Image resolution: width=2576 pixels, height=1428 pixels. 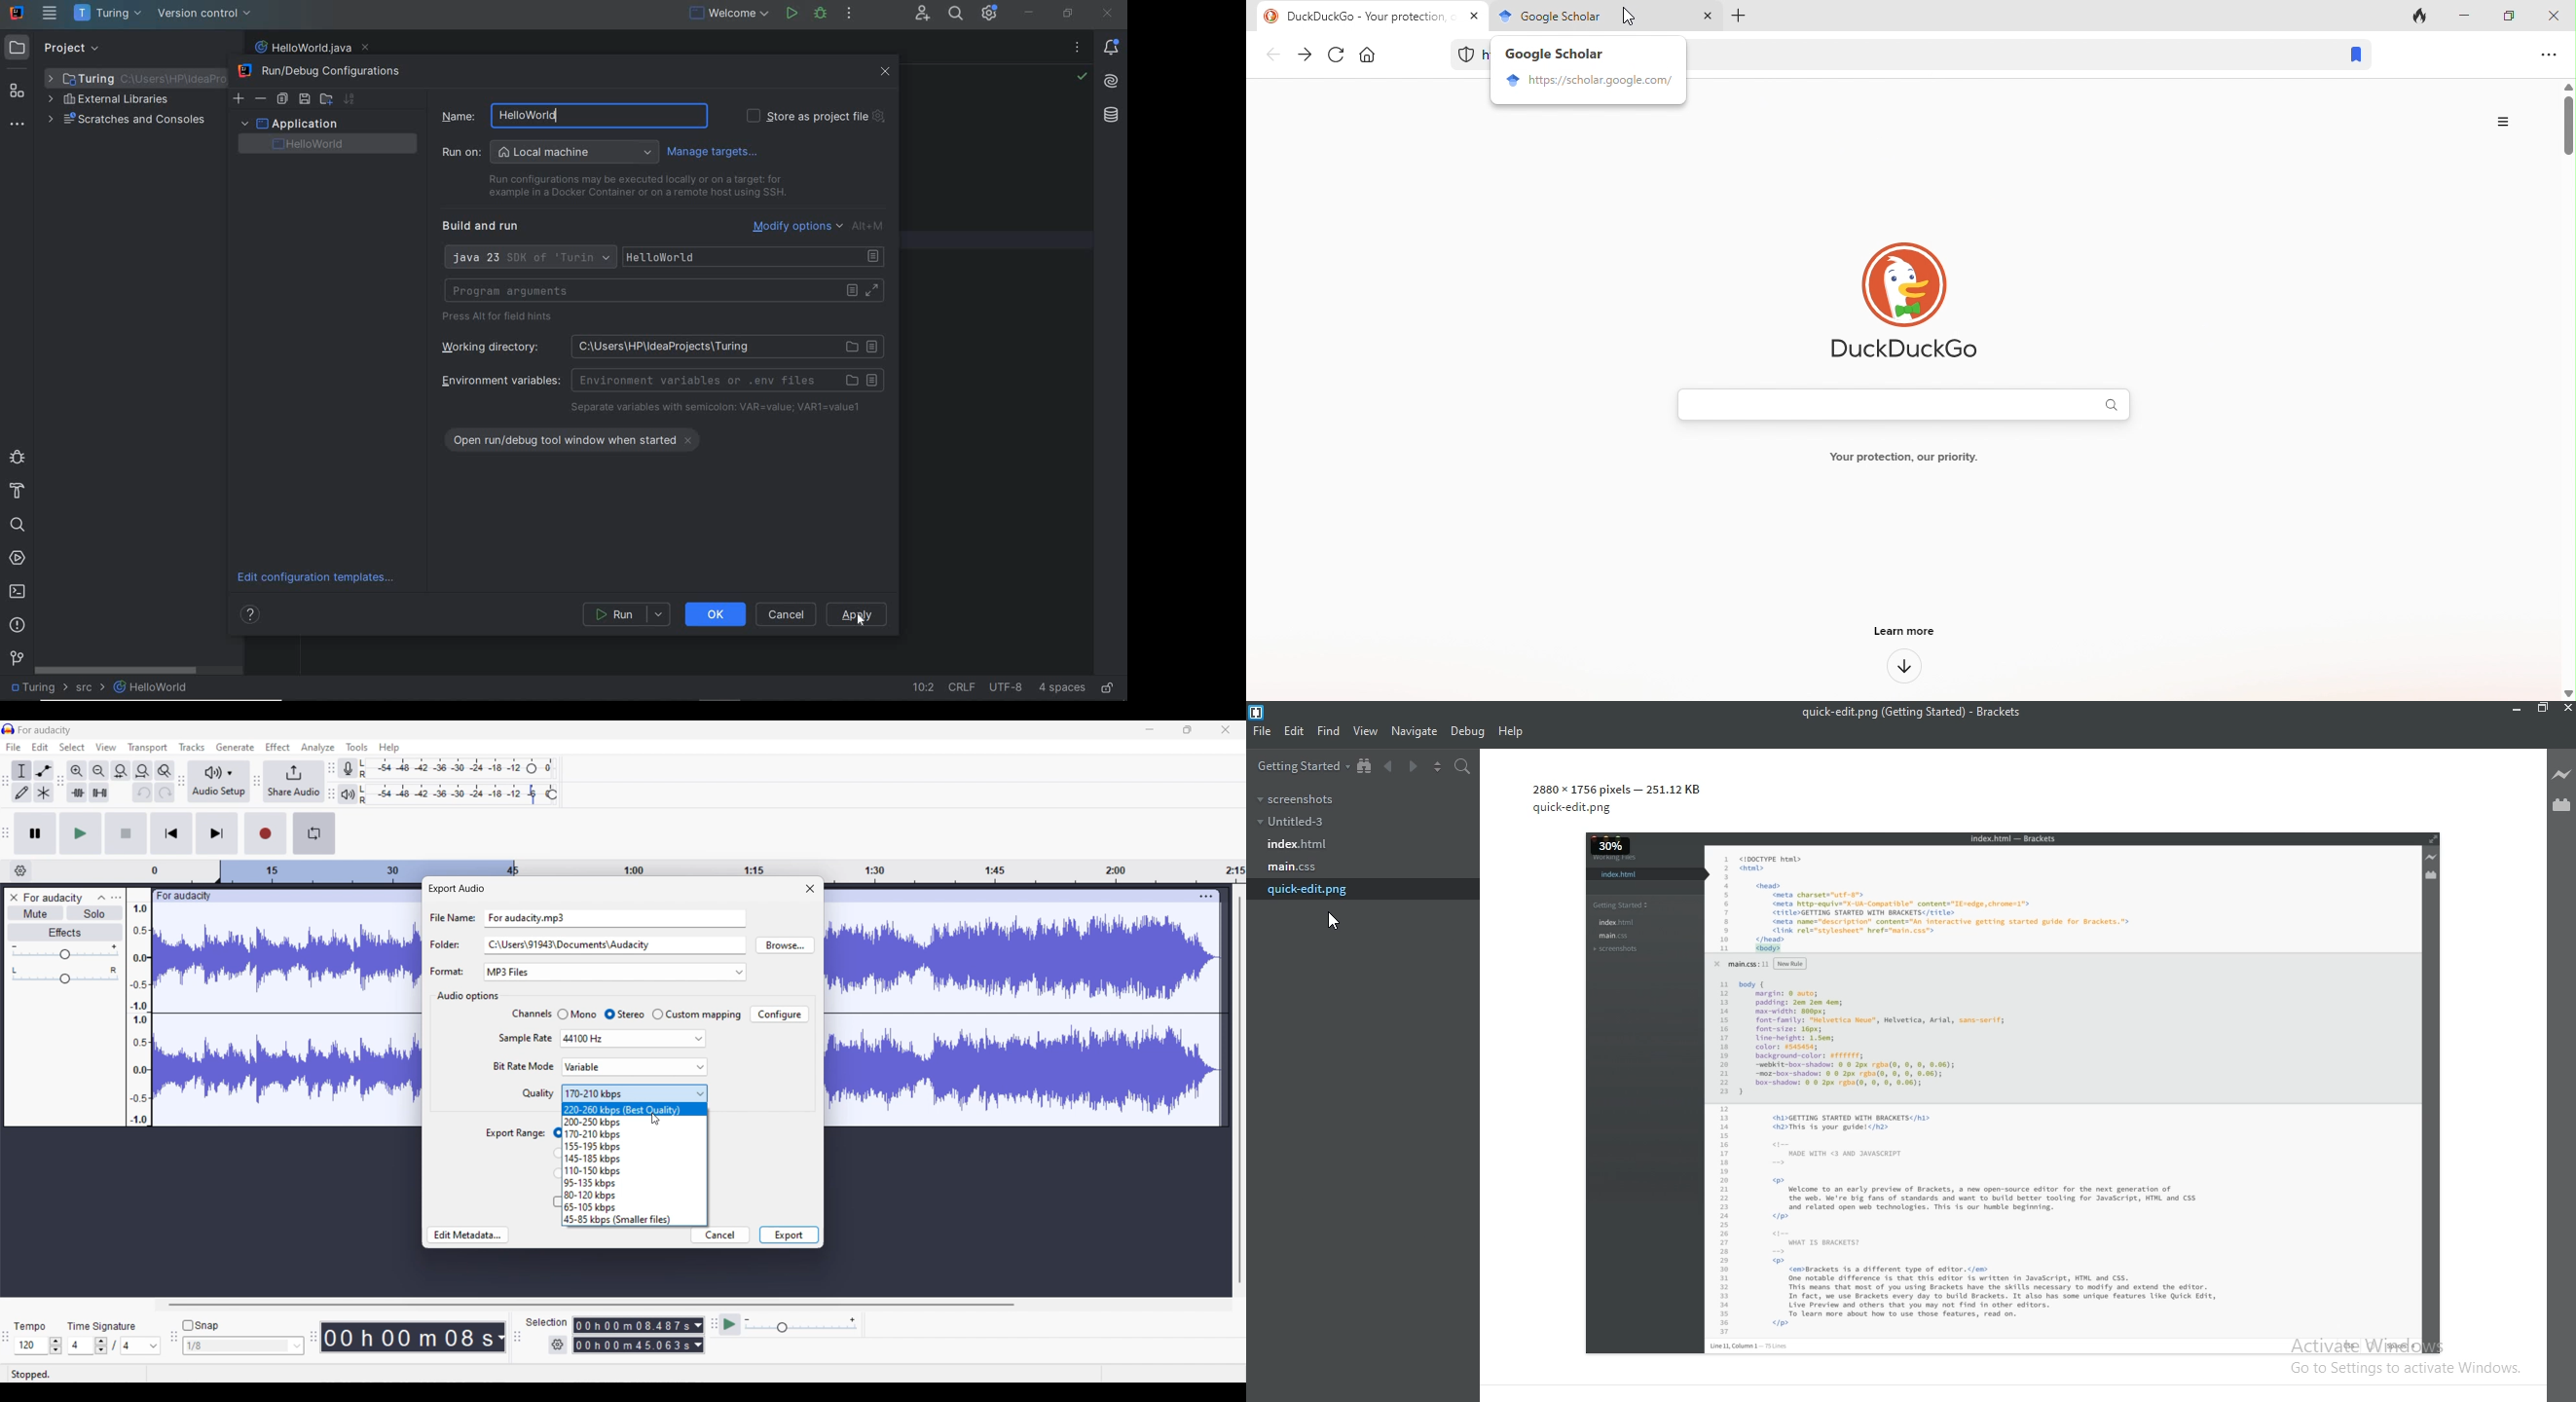 What do you see at coordinates (1414, 731) in the screenshot?
I see `navigate` at bounding box center [1414, 731].